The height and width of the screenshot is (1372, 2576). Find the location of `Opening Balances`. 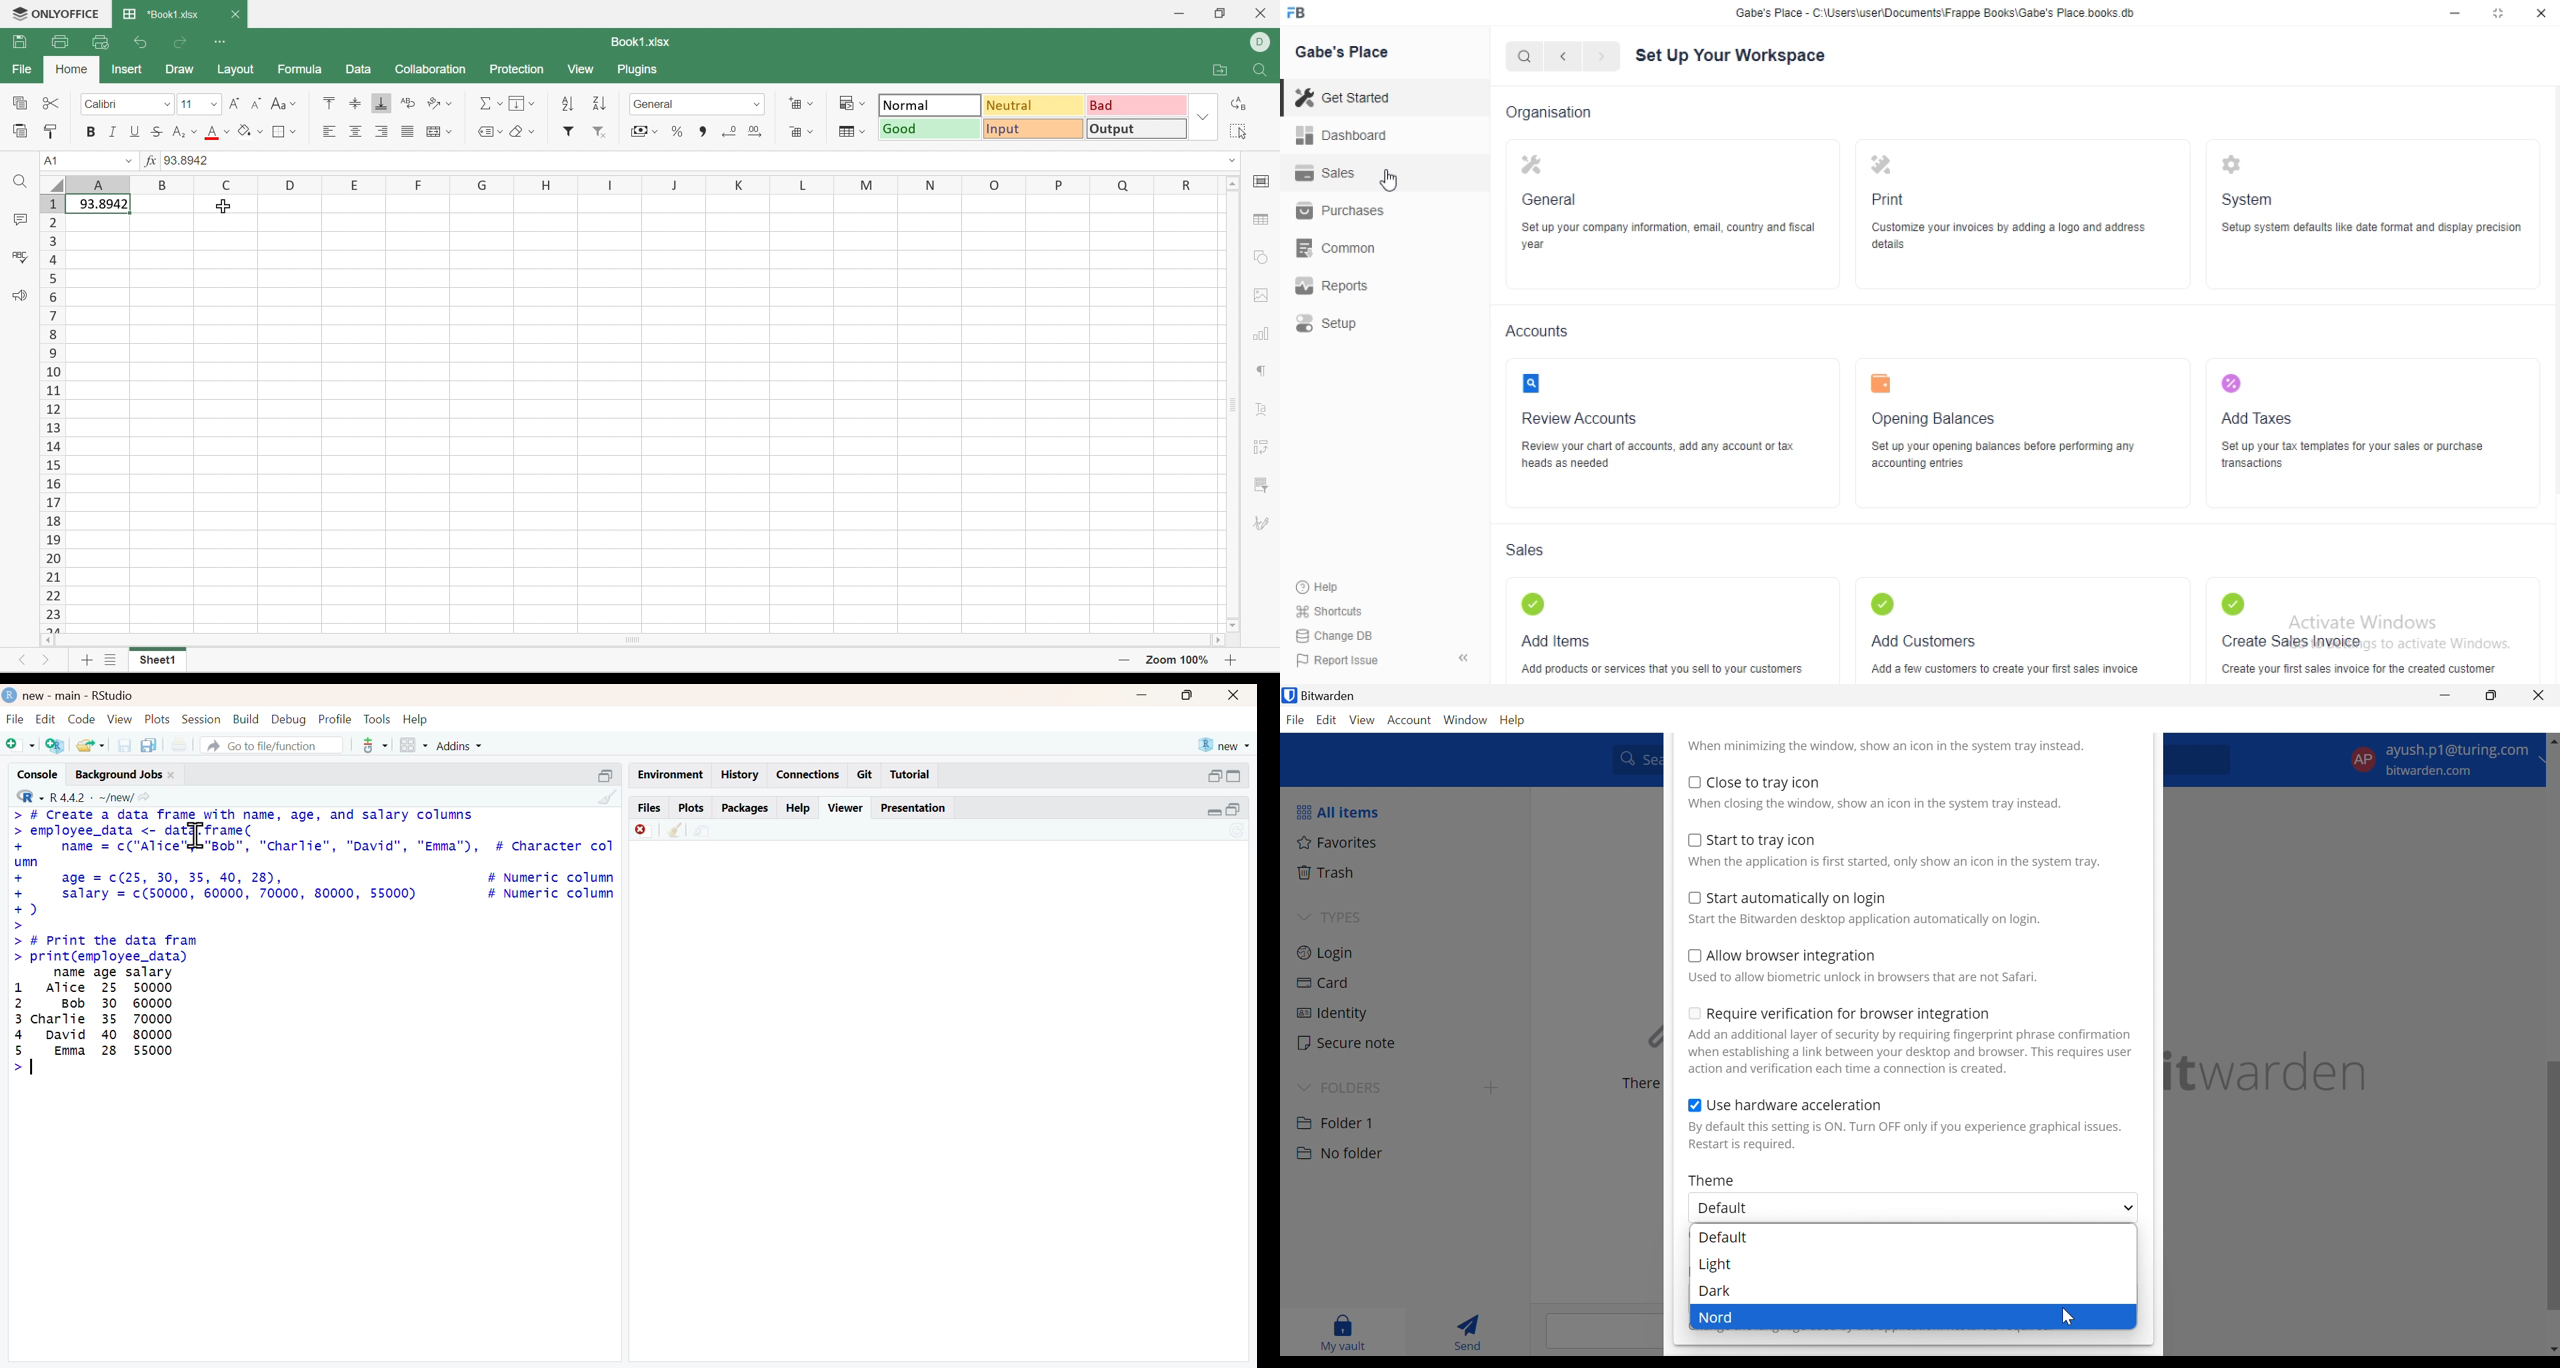

Opening Balances is located at coordinates (1933, 419).